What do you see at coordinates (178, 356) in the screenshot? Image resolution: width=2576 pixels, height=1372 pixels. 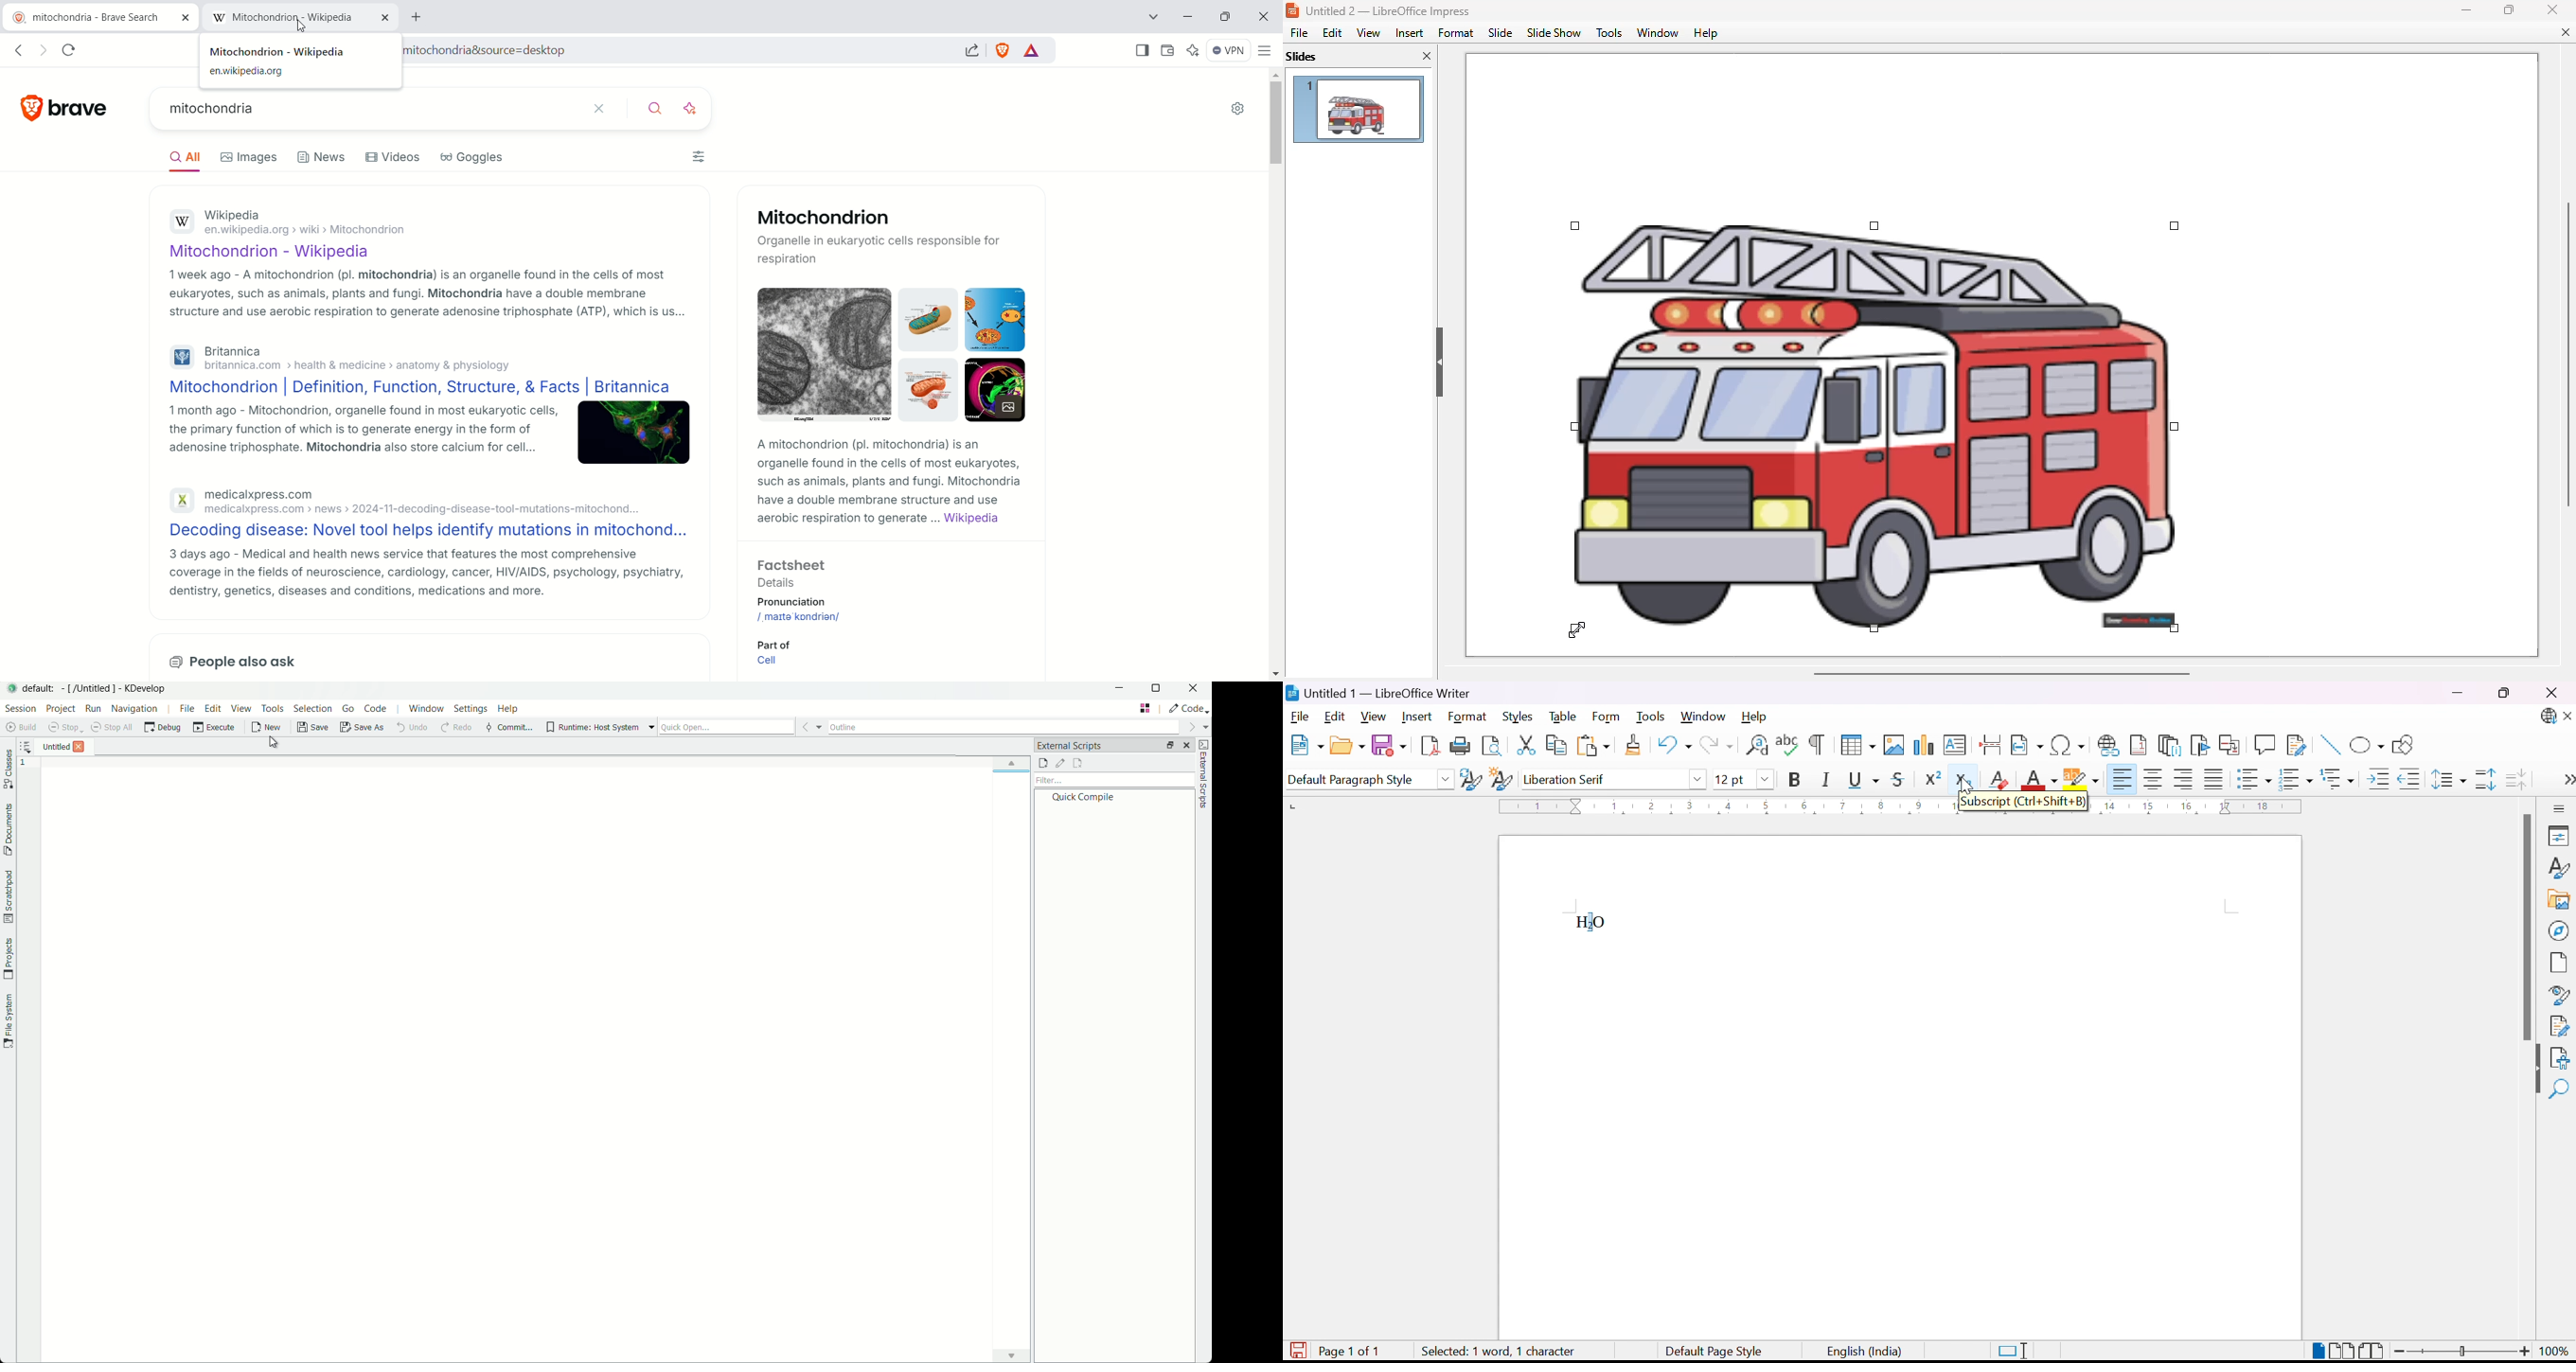 I see `britannica logo` at bounding box center [178, 356].